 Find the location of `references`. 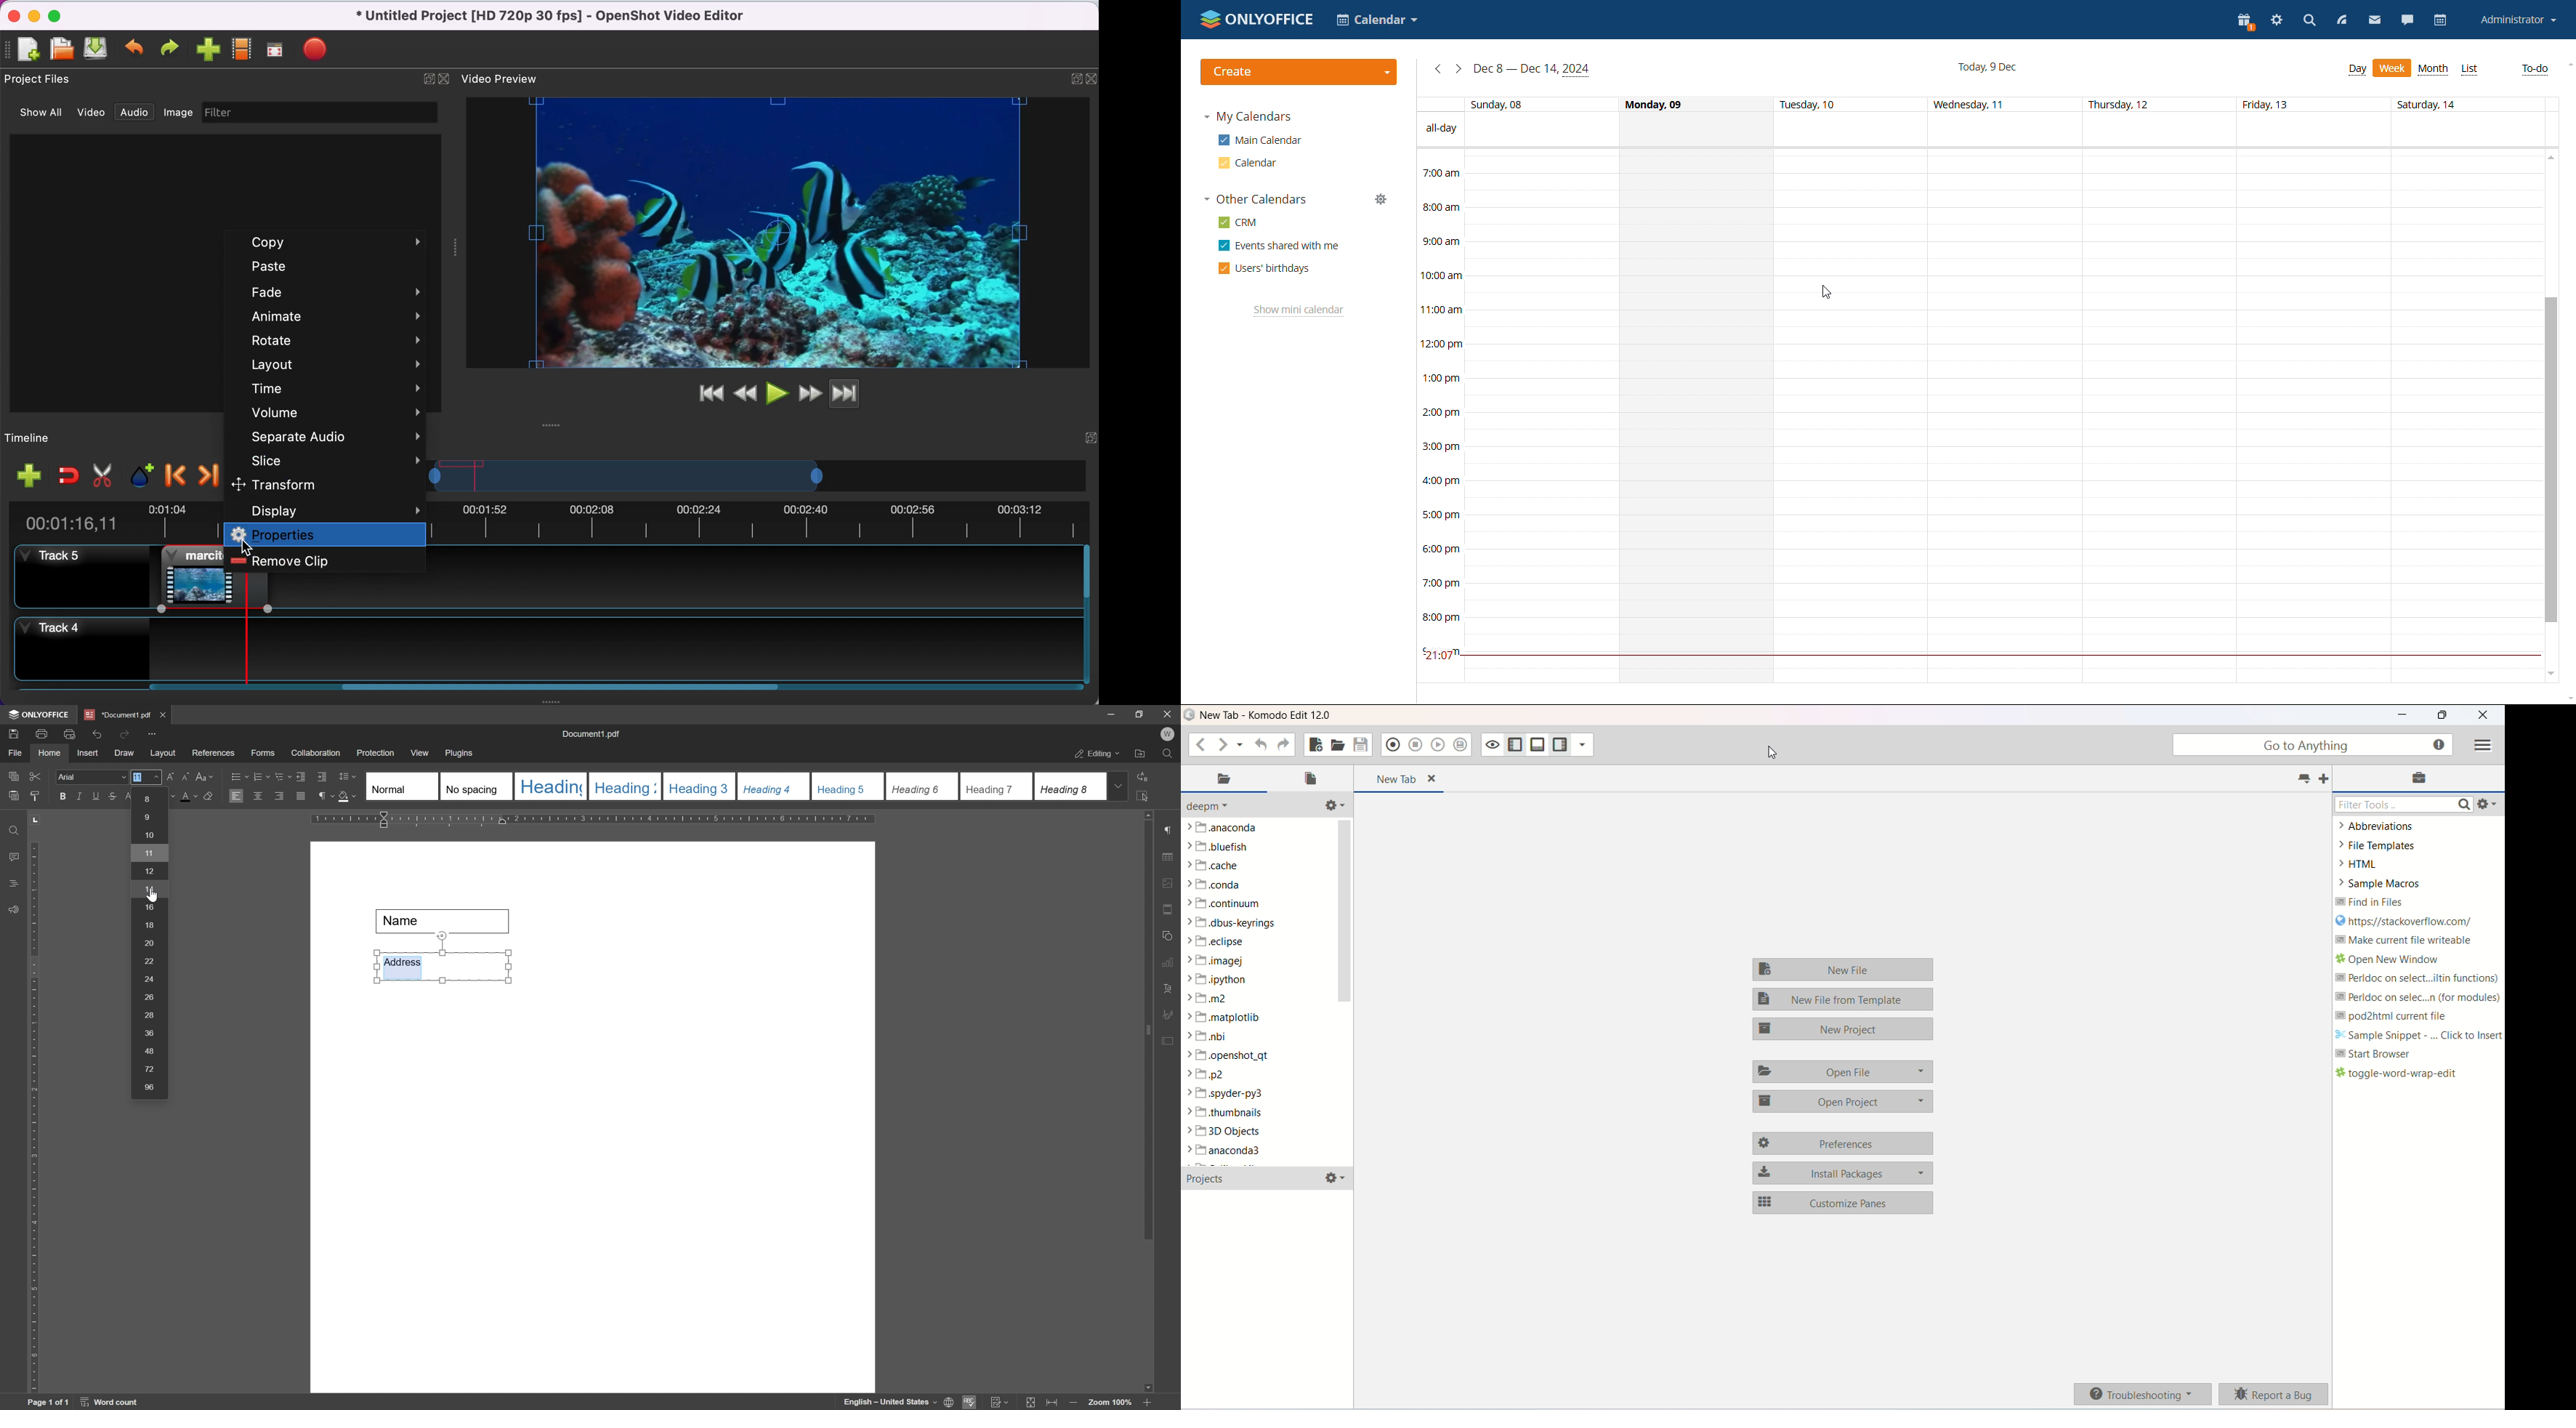

references is located at coordinates (213, 753).